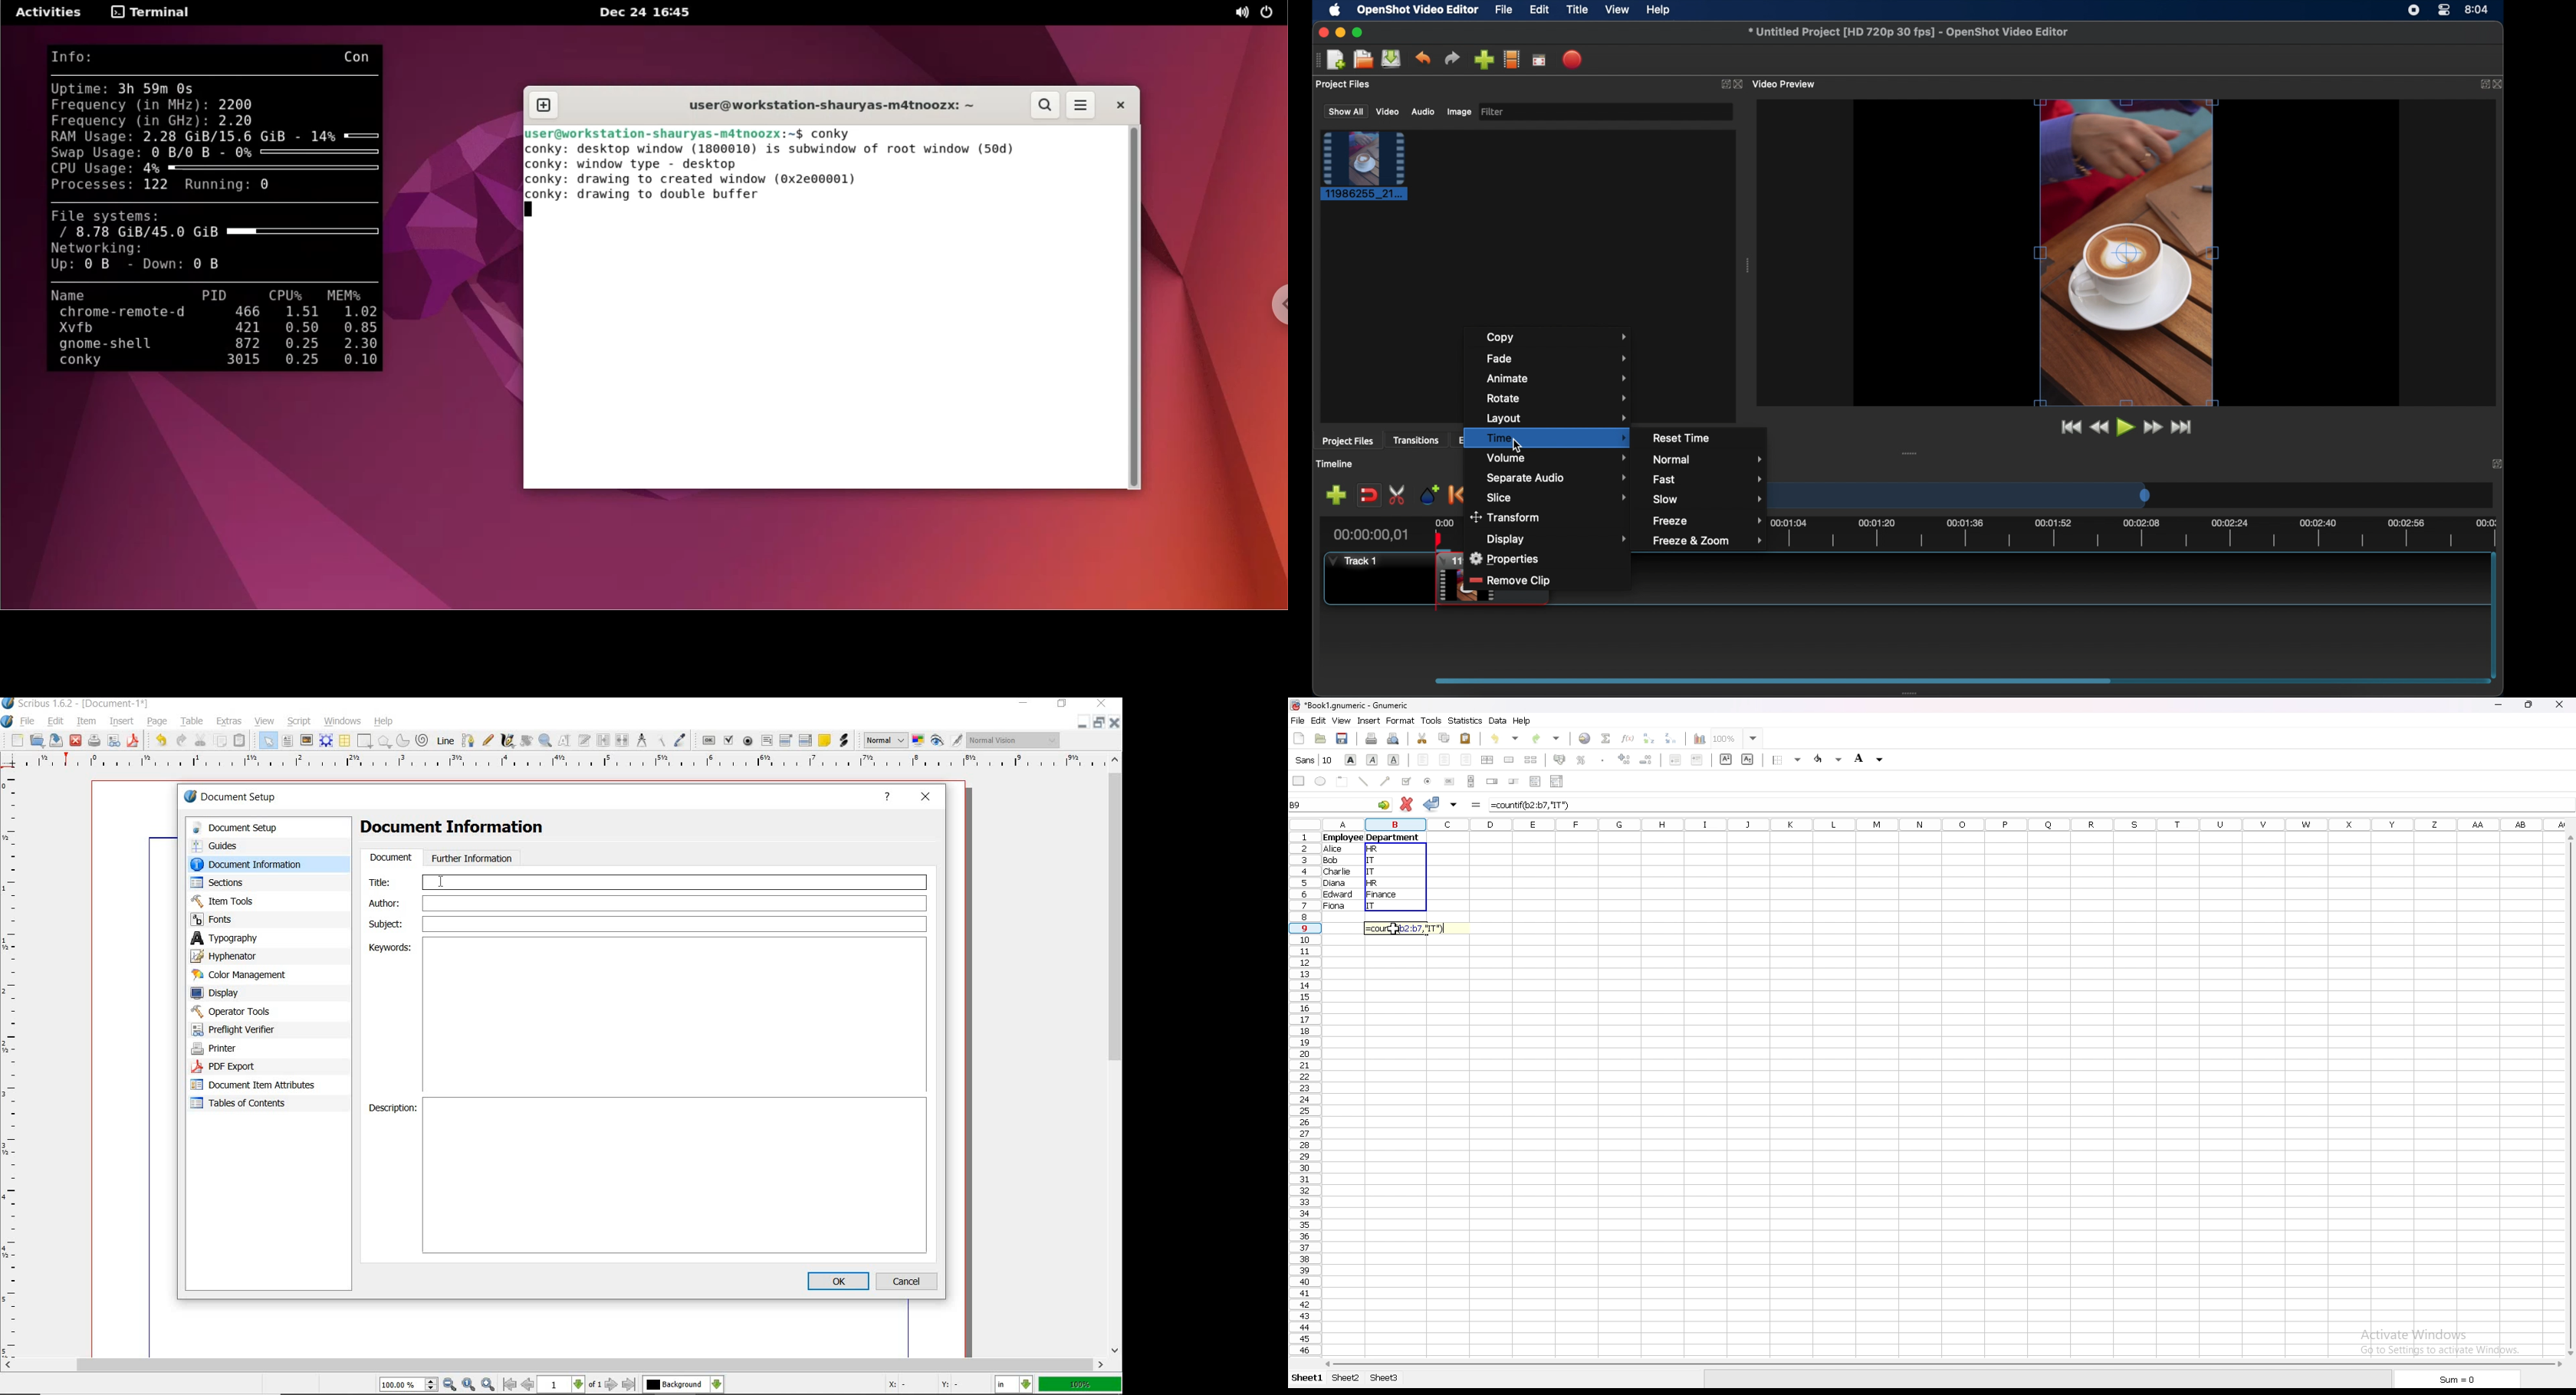 This screenshot has height=1400, width=2576. I want to click on link annotation, so click(843, 741).